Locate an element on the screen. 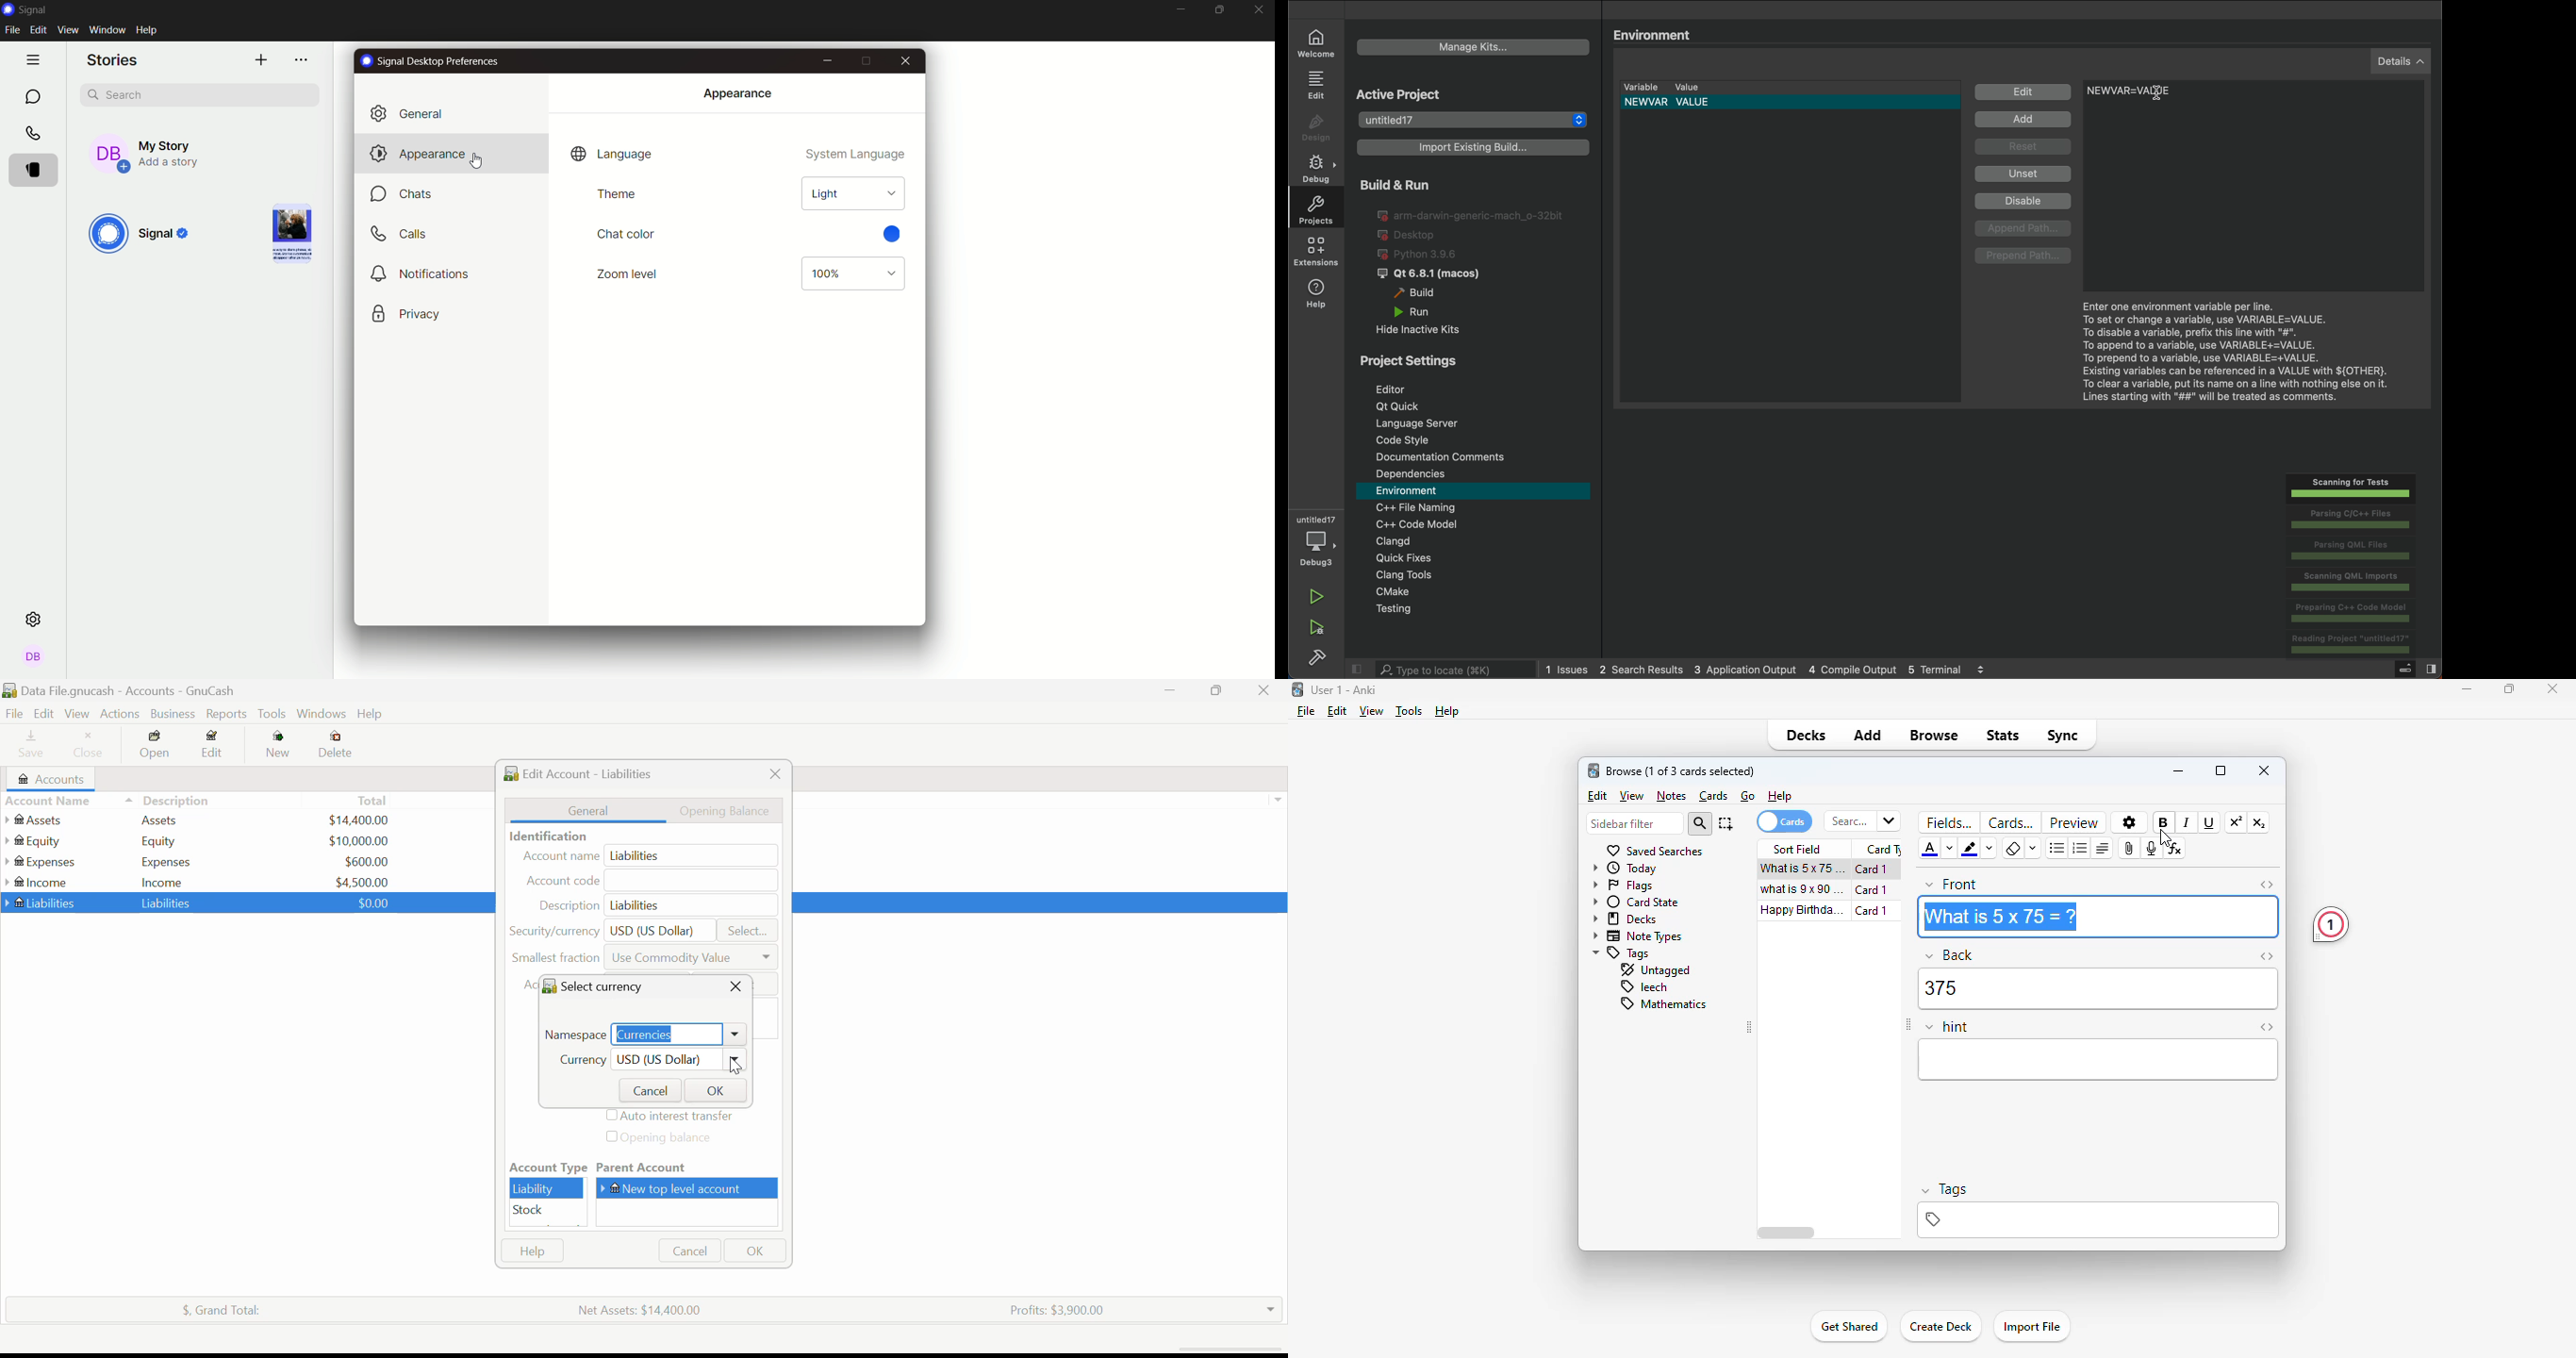  Enter one environment.. is located at coordinates (2240, 347).